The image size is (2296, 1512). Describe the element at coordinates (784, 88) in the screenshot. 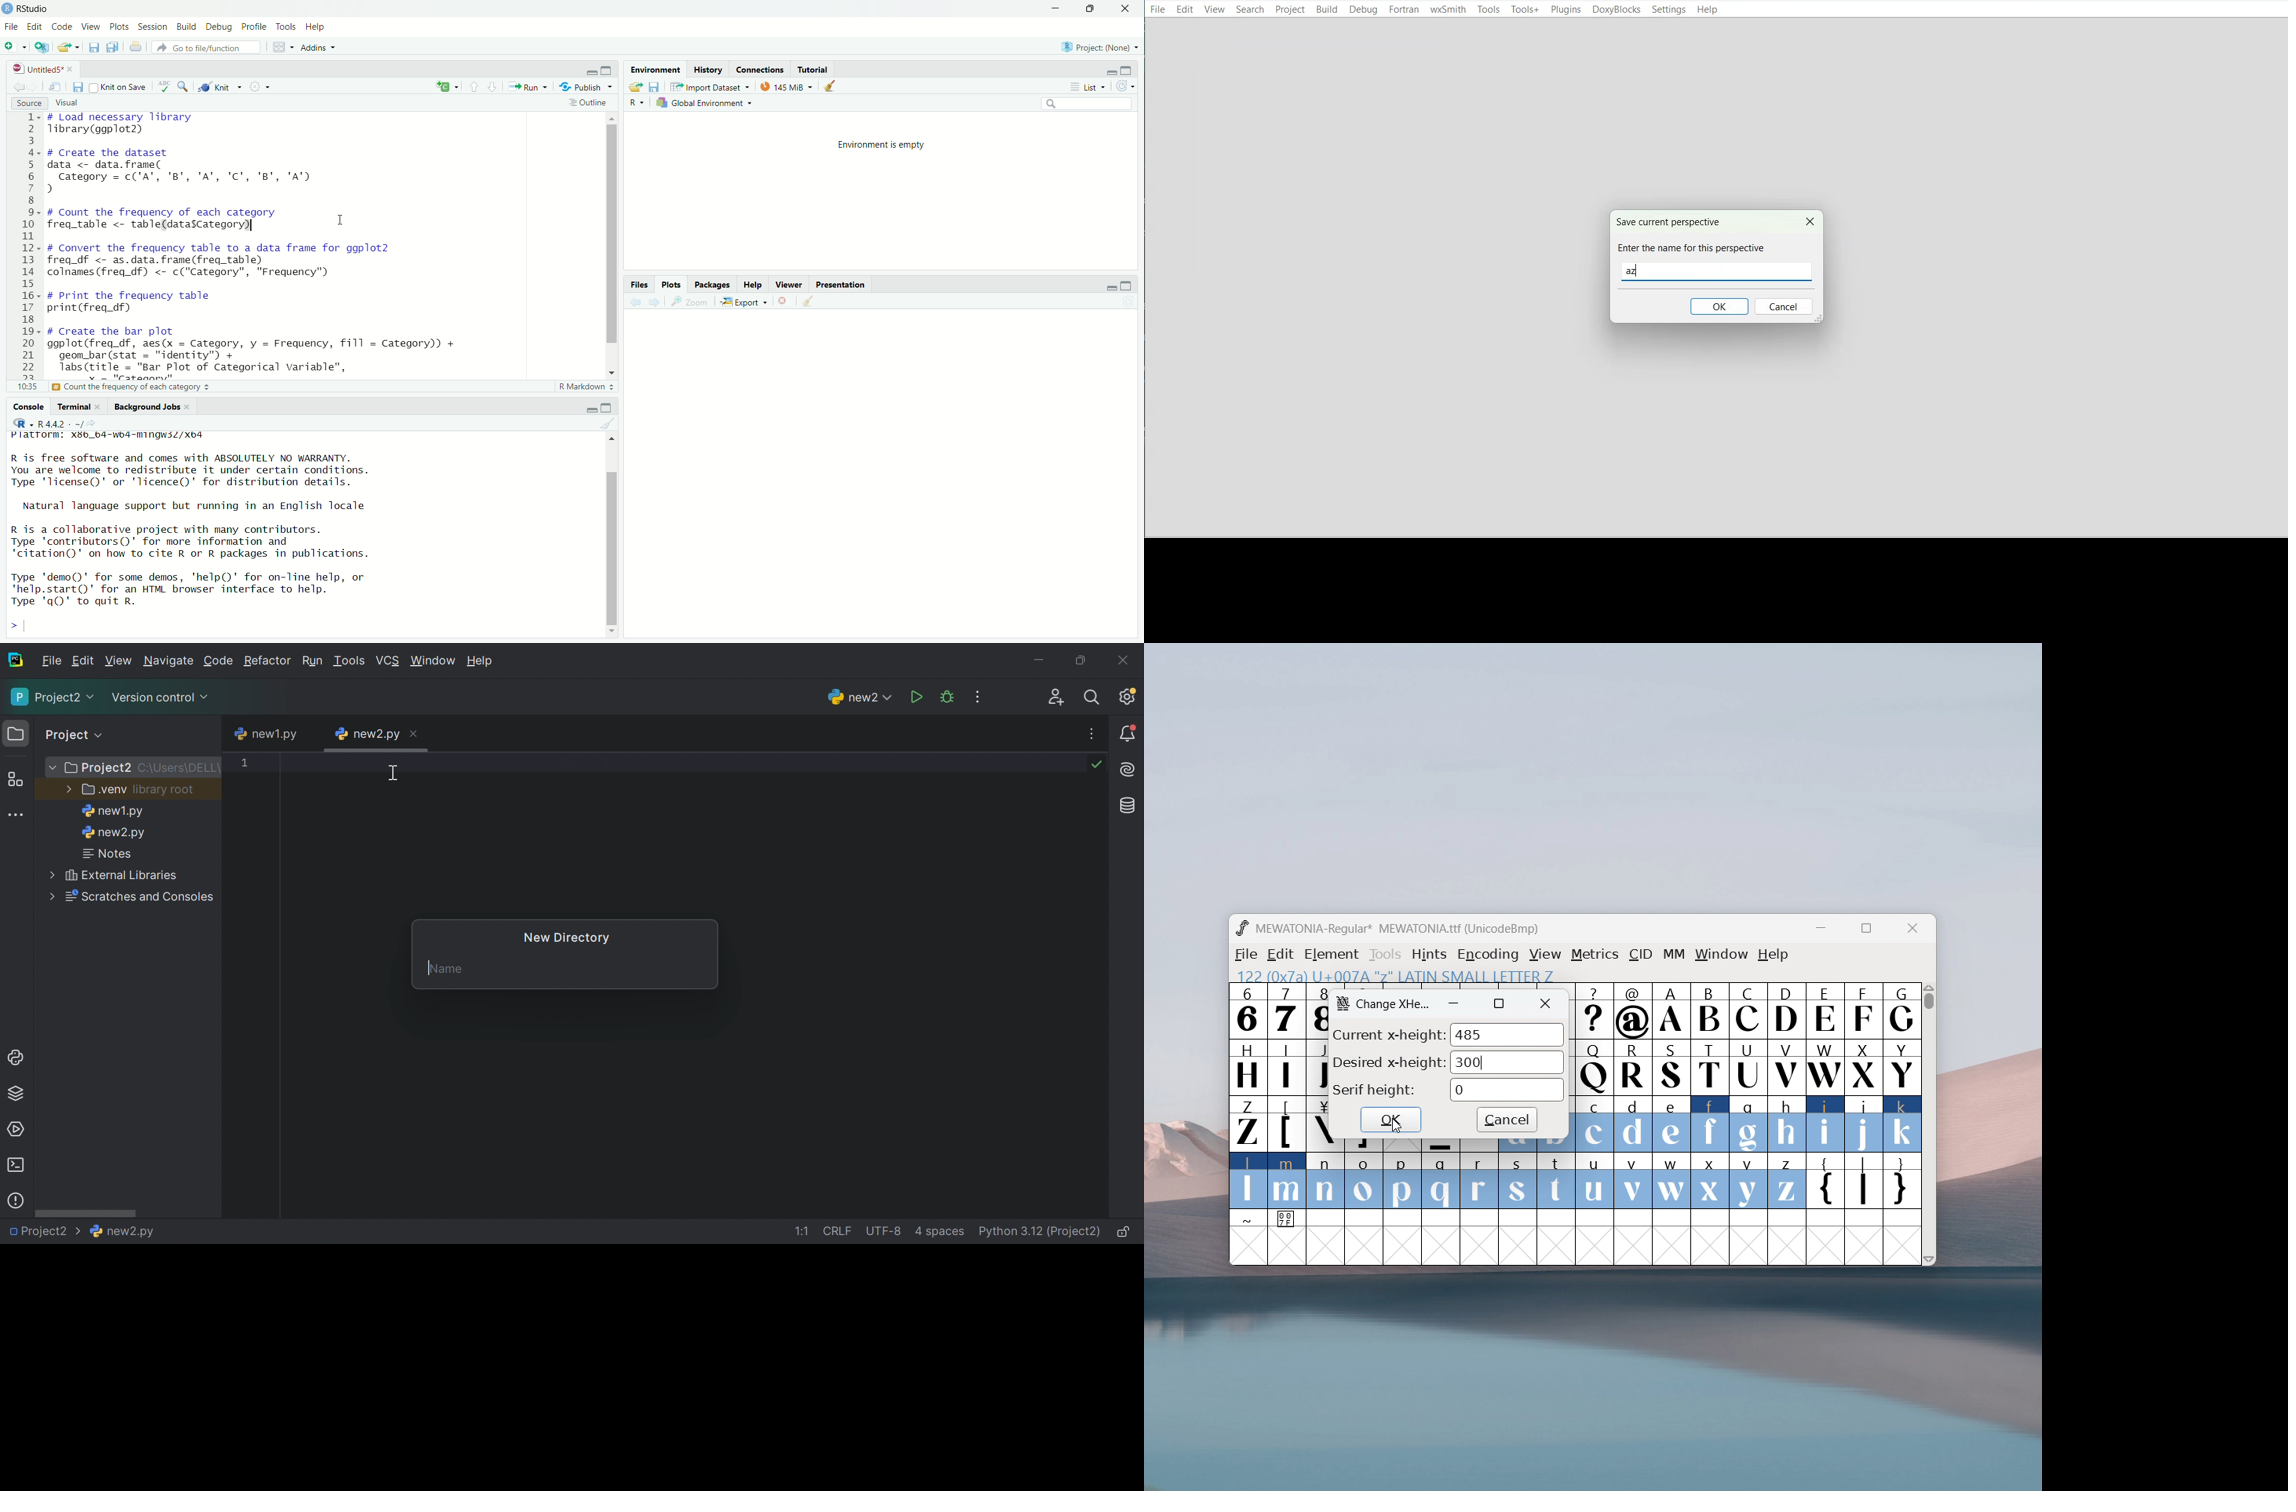

I see `145 MiB` at that location.